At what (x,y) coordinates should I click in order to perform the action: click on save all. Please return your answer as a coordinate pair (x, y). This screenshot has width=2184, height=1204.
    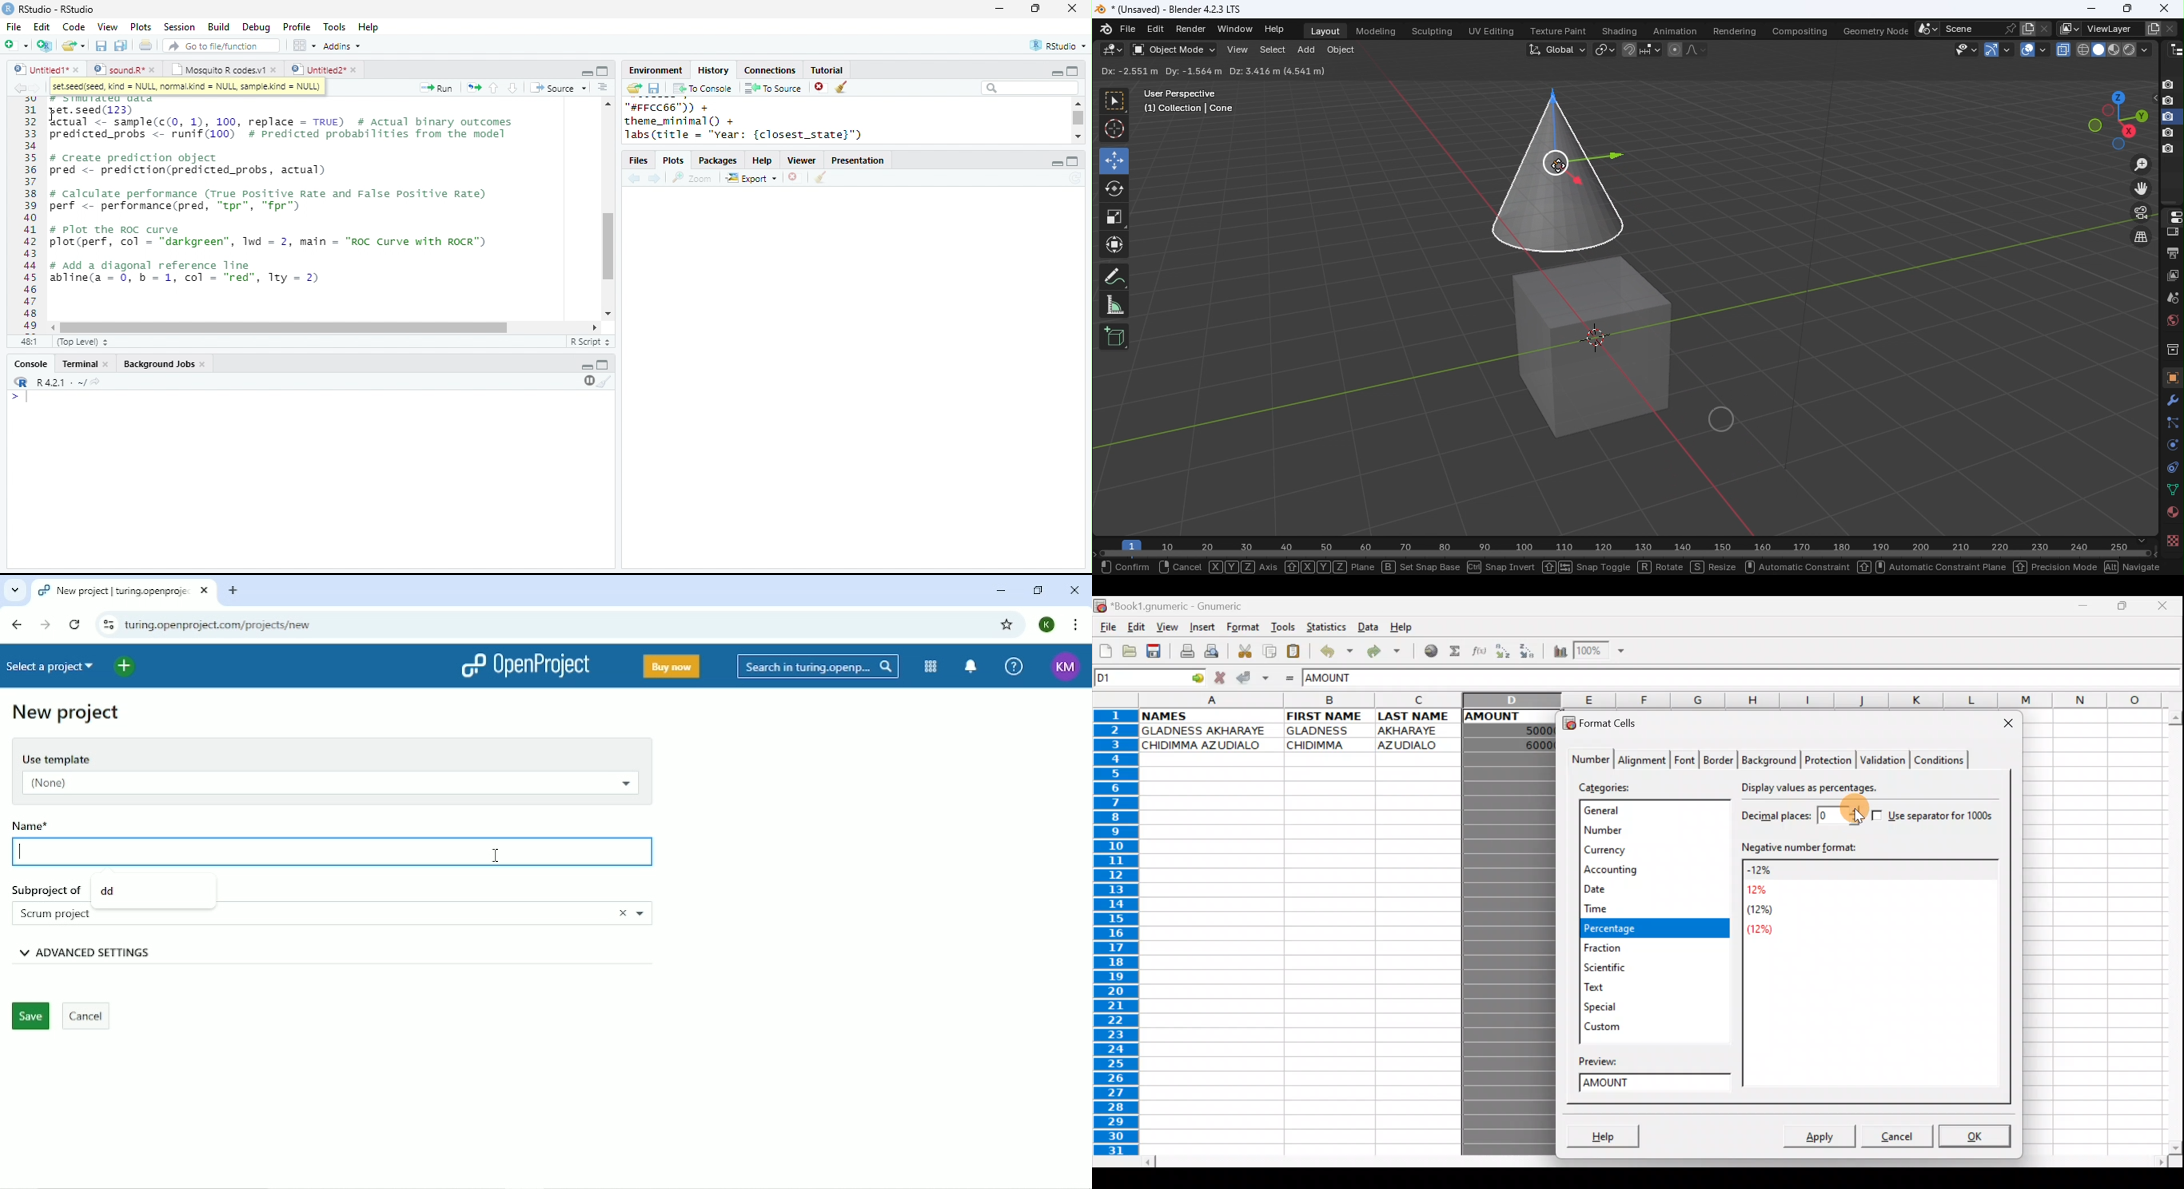
    Looking at the image, I should click on (121, 46).